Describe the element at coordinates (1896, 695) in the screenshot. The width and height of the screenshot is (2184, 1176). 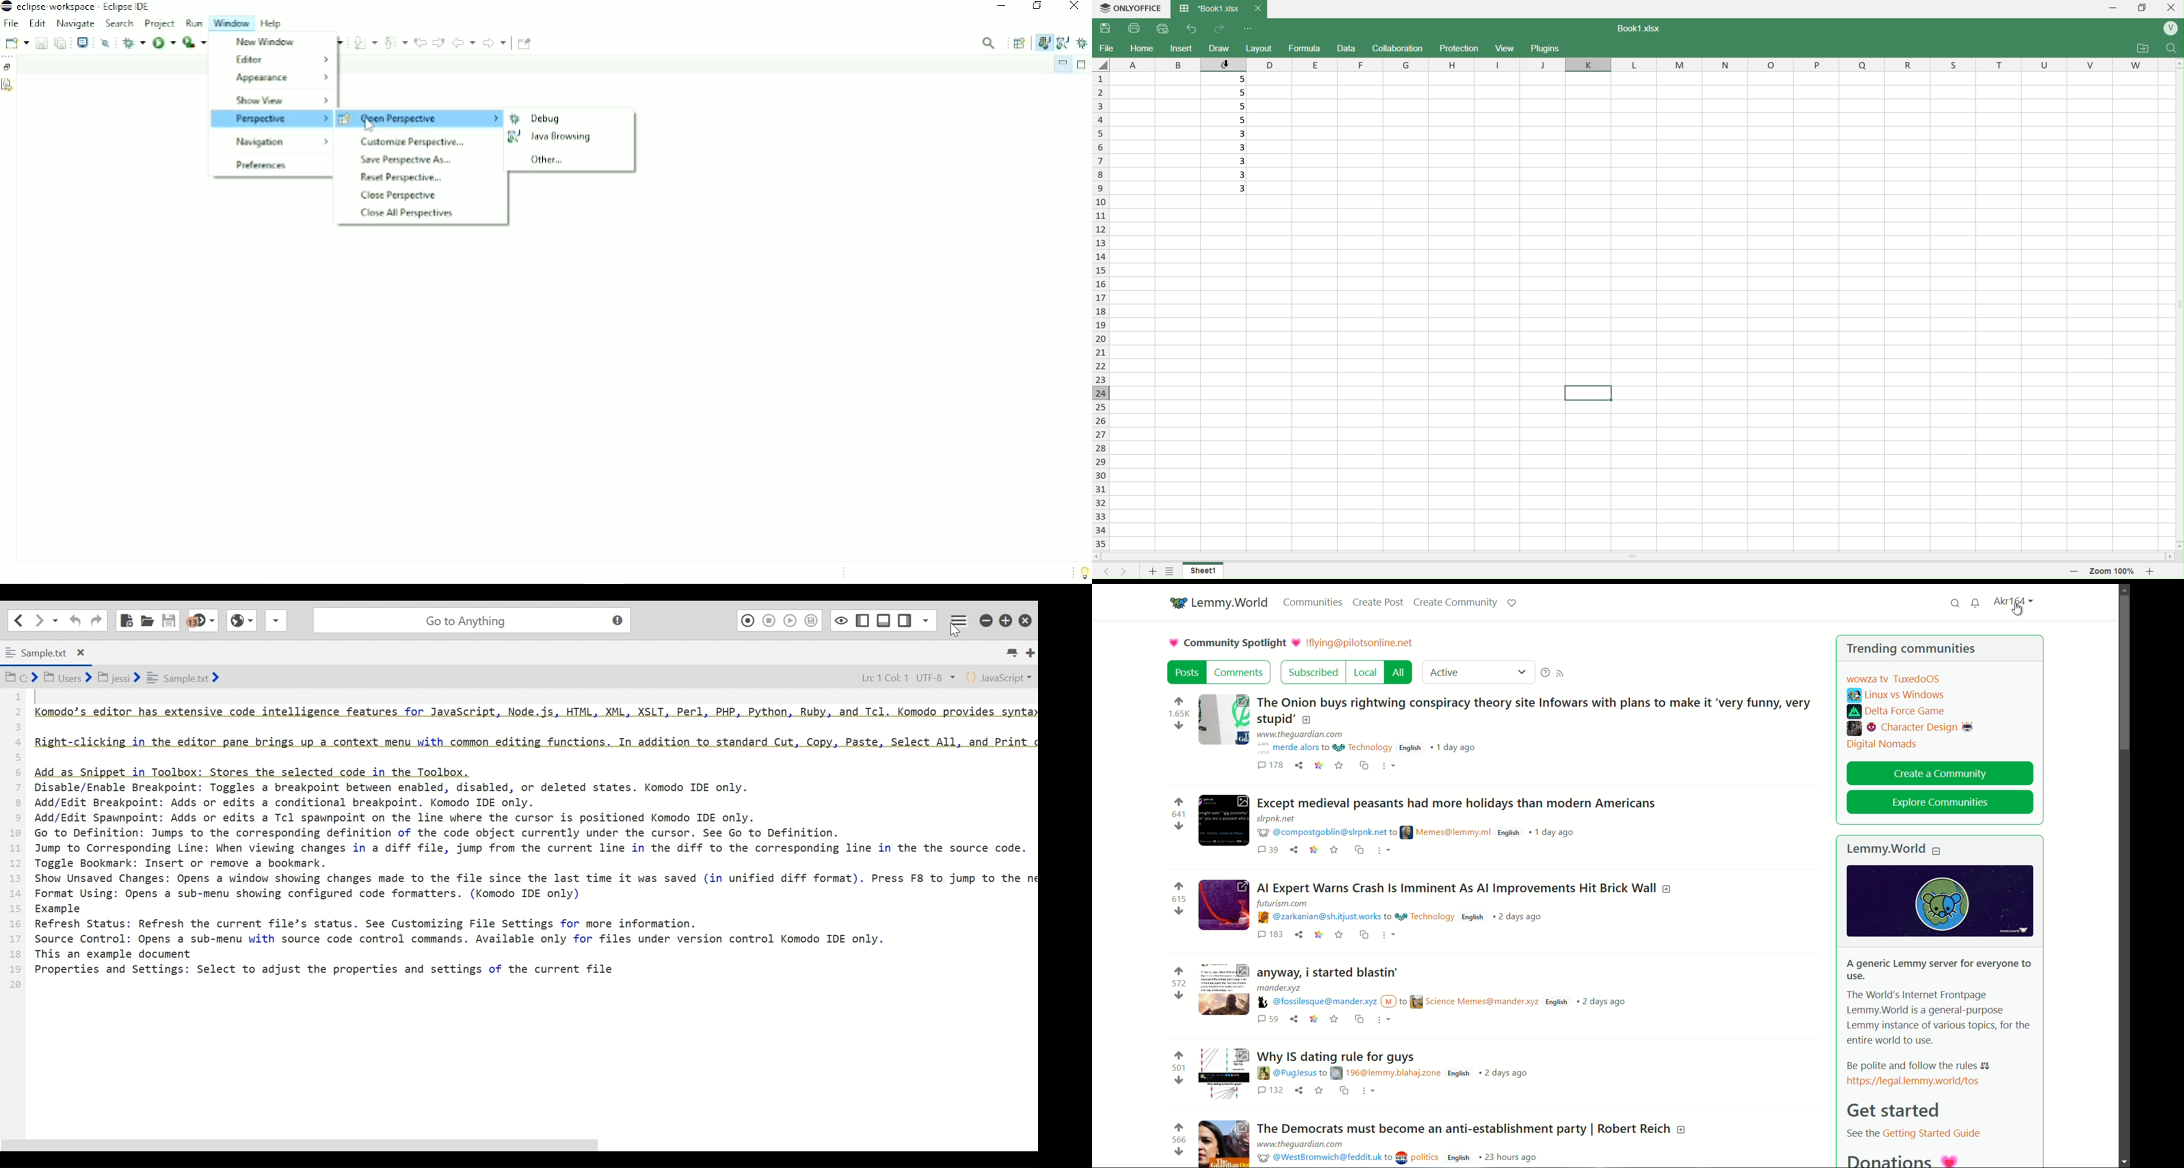
I see `linux vs windows` at that location.